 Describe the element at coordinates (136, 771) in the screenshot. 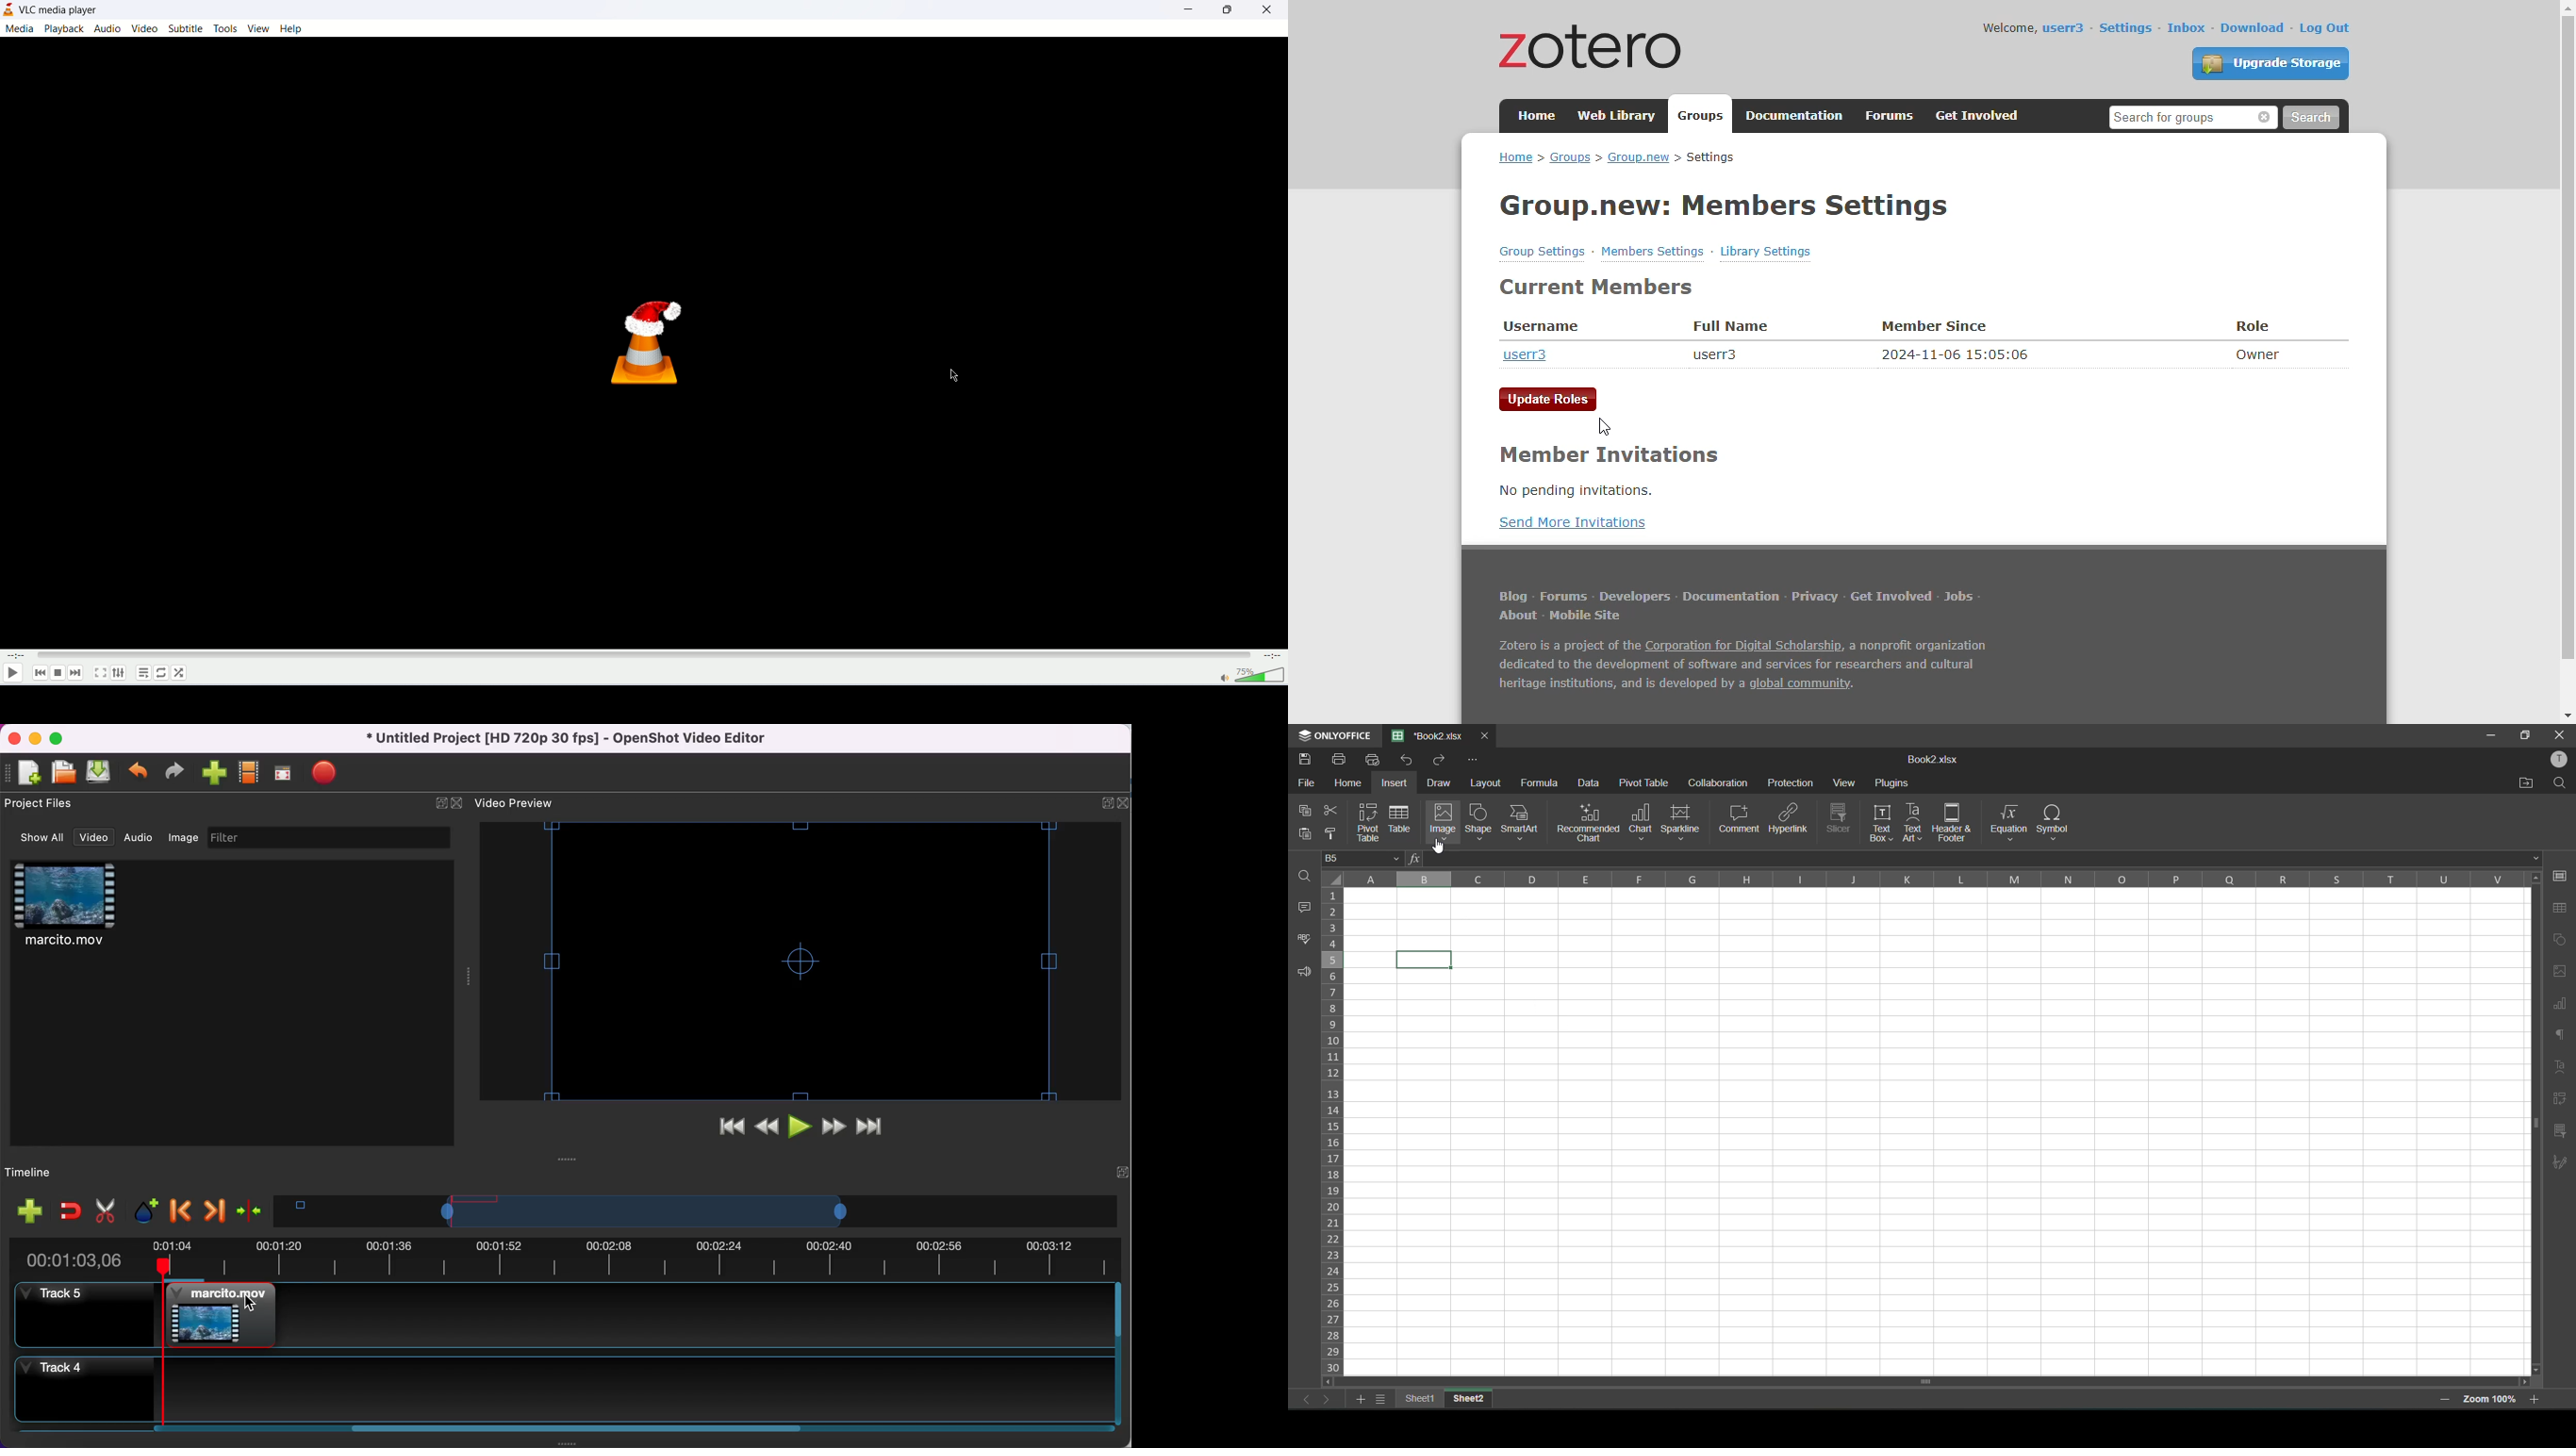

I see `undo` at that location.